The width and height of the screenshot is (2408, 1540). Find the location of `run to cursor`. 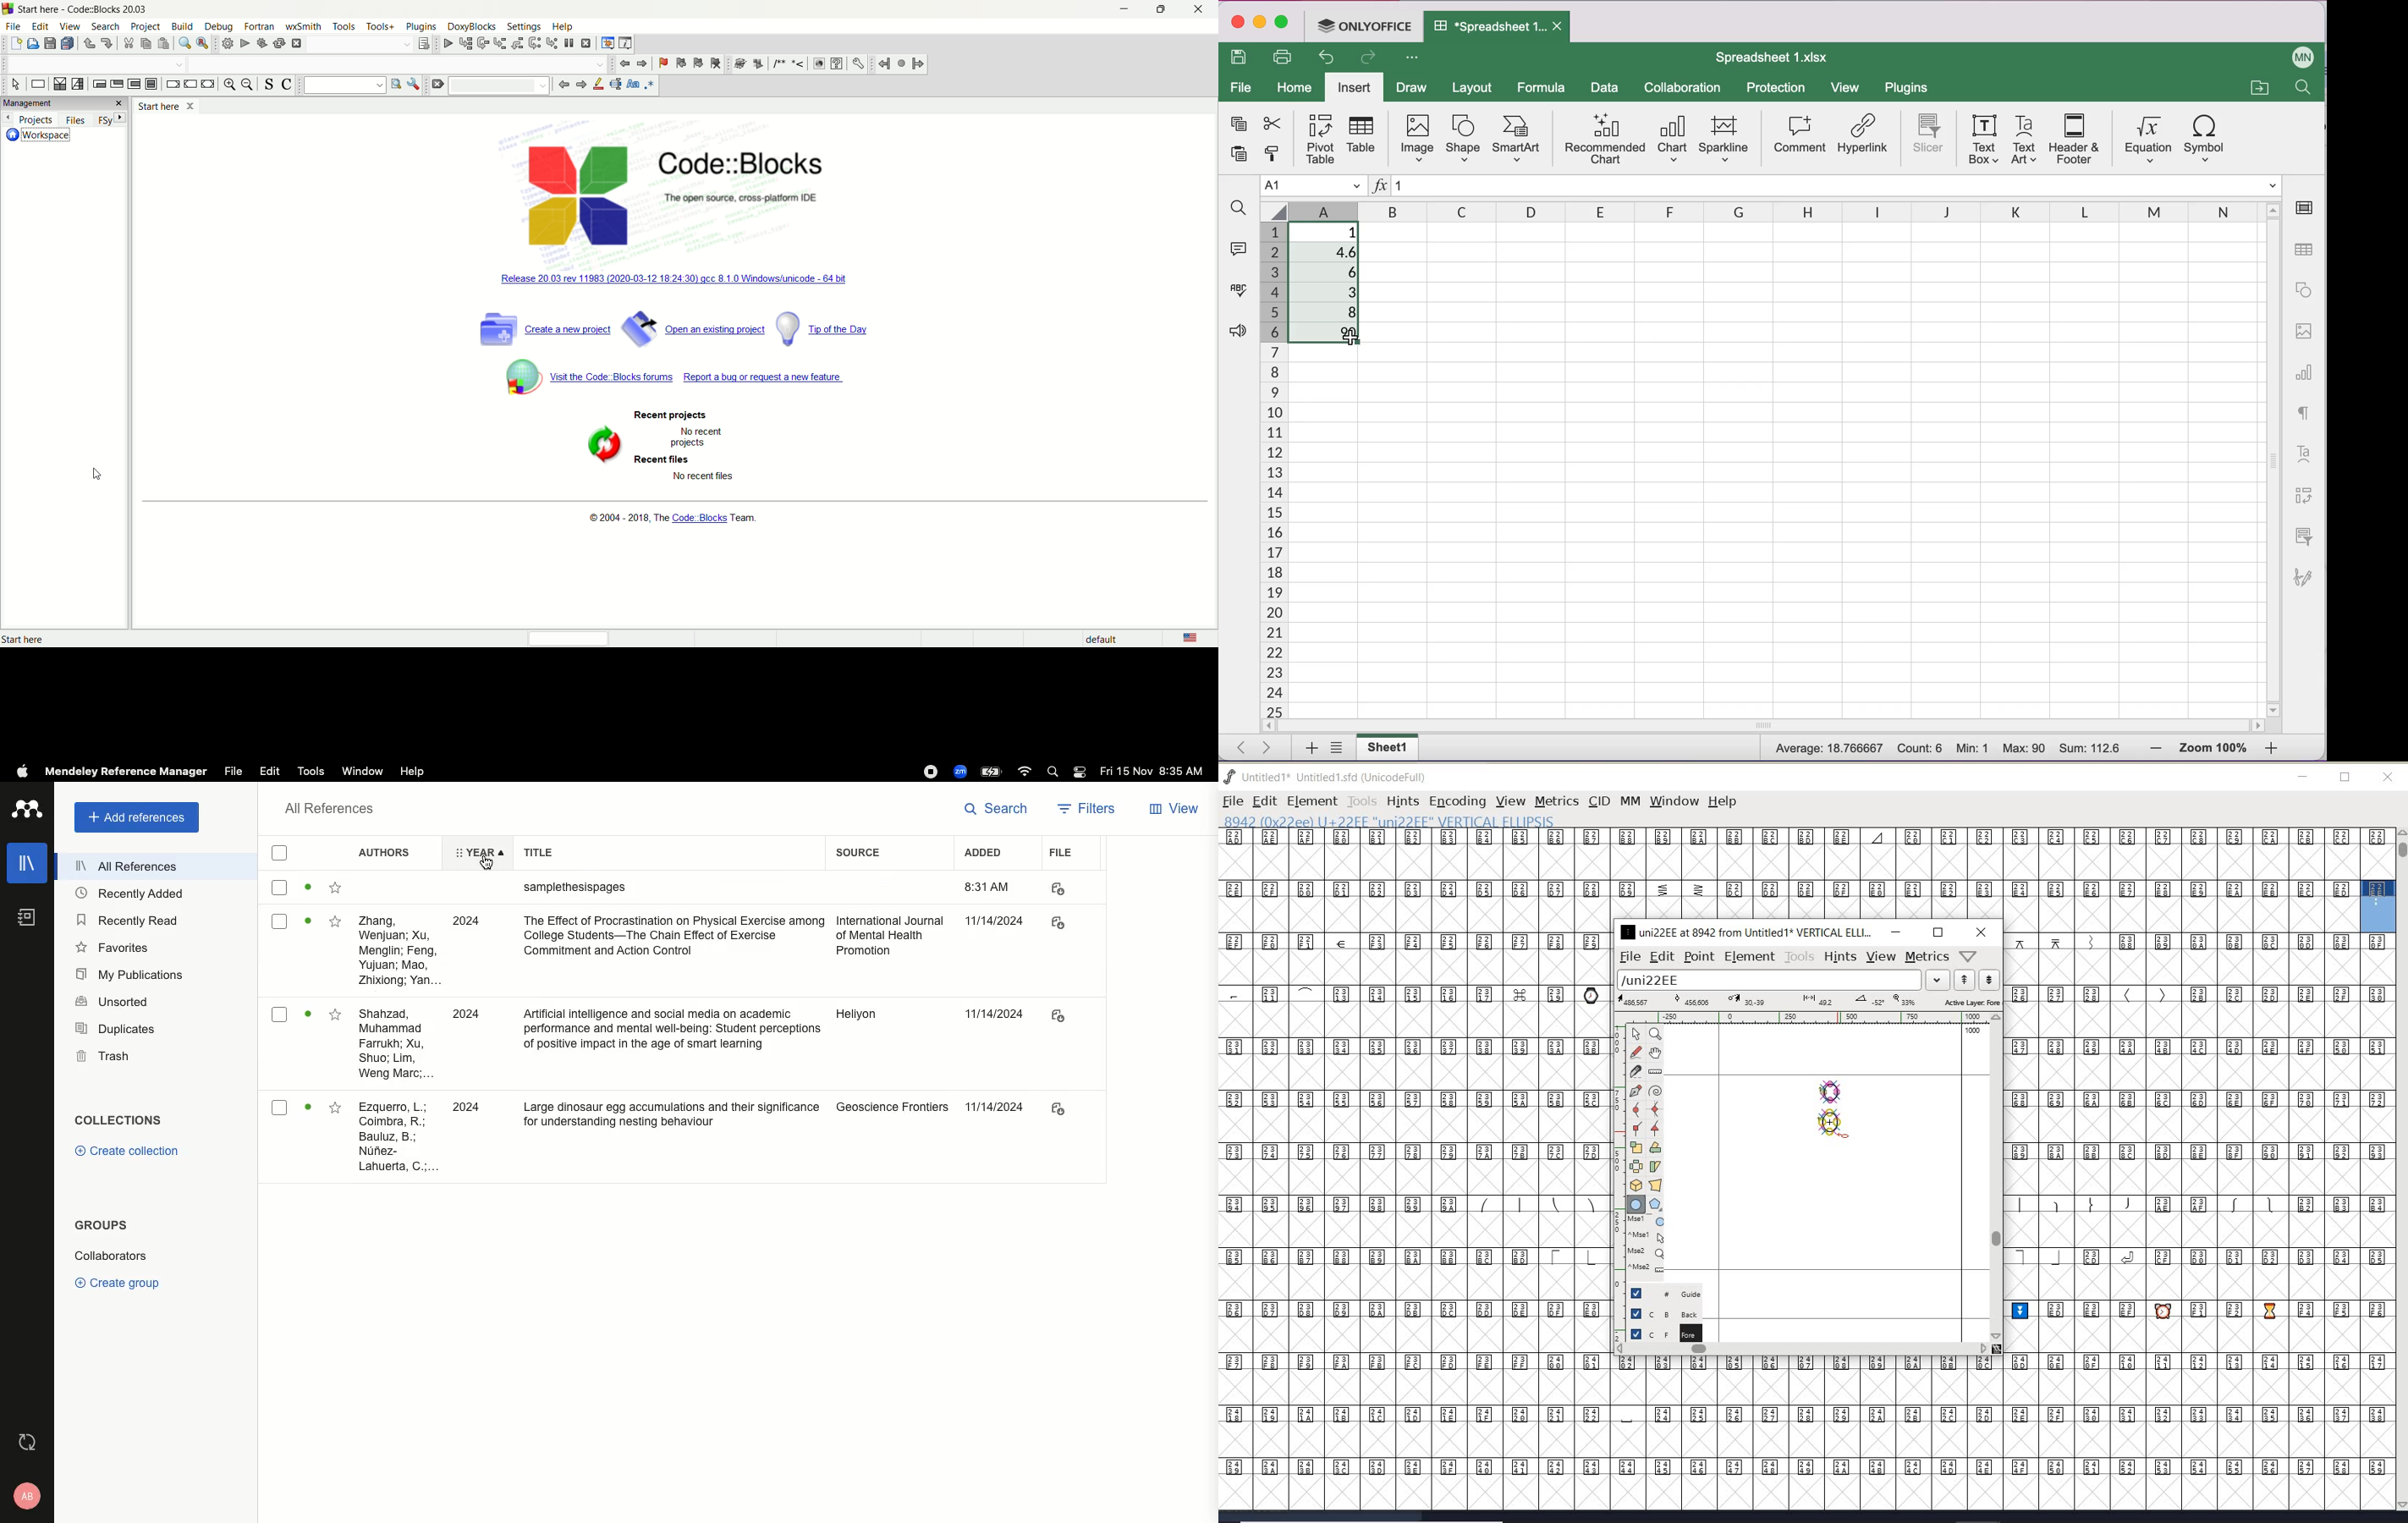

run to cursor is located at coordinates (465, 43).